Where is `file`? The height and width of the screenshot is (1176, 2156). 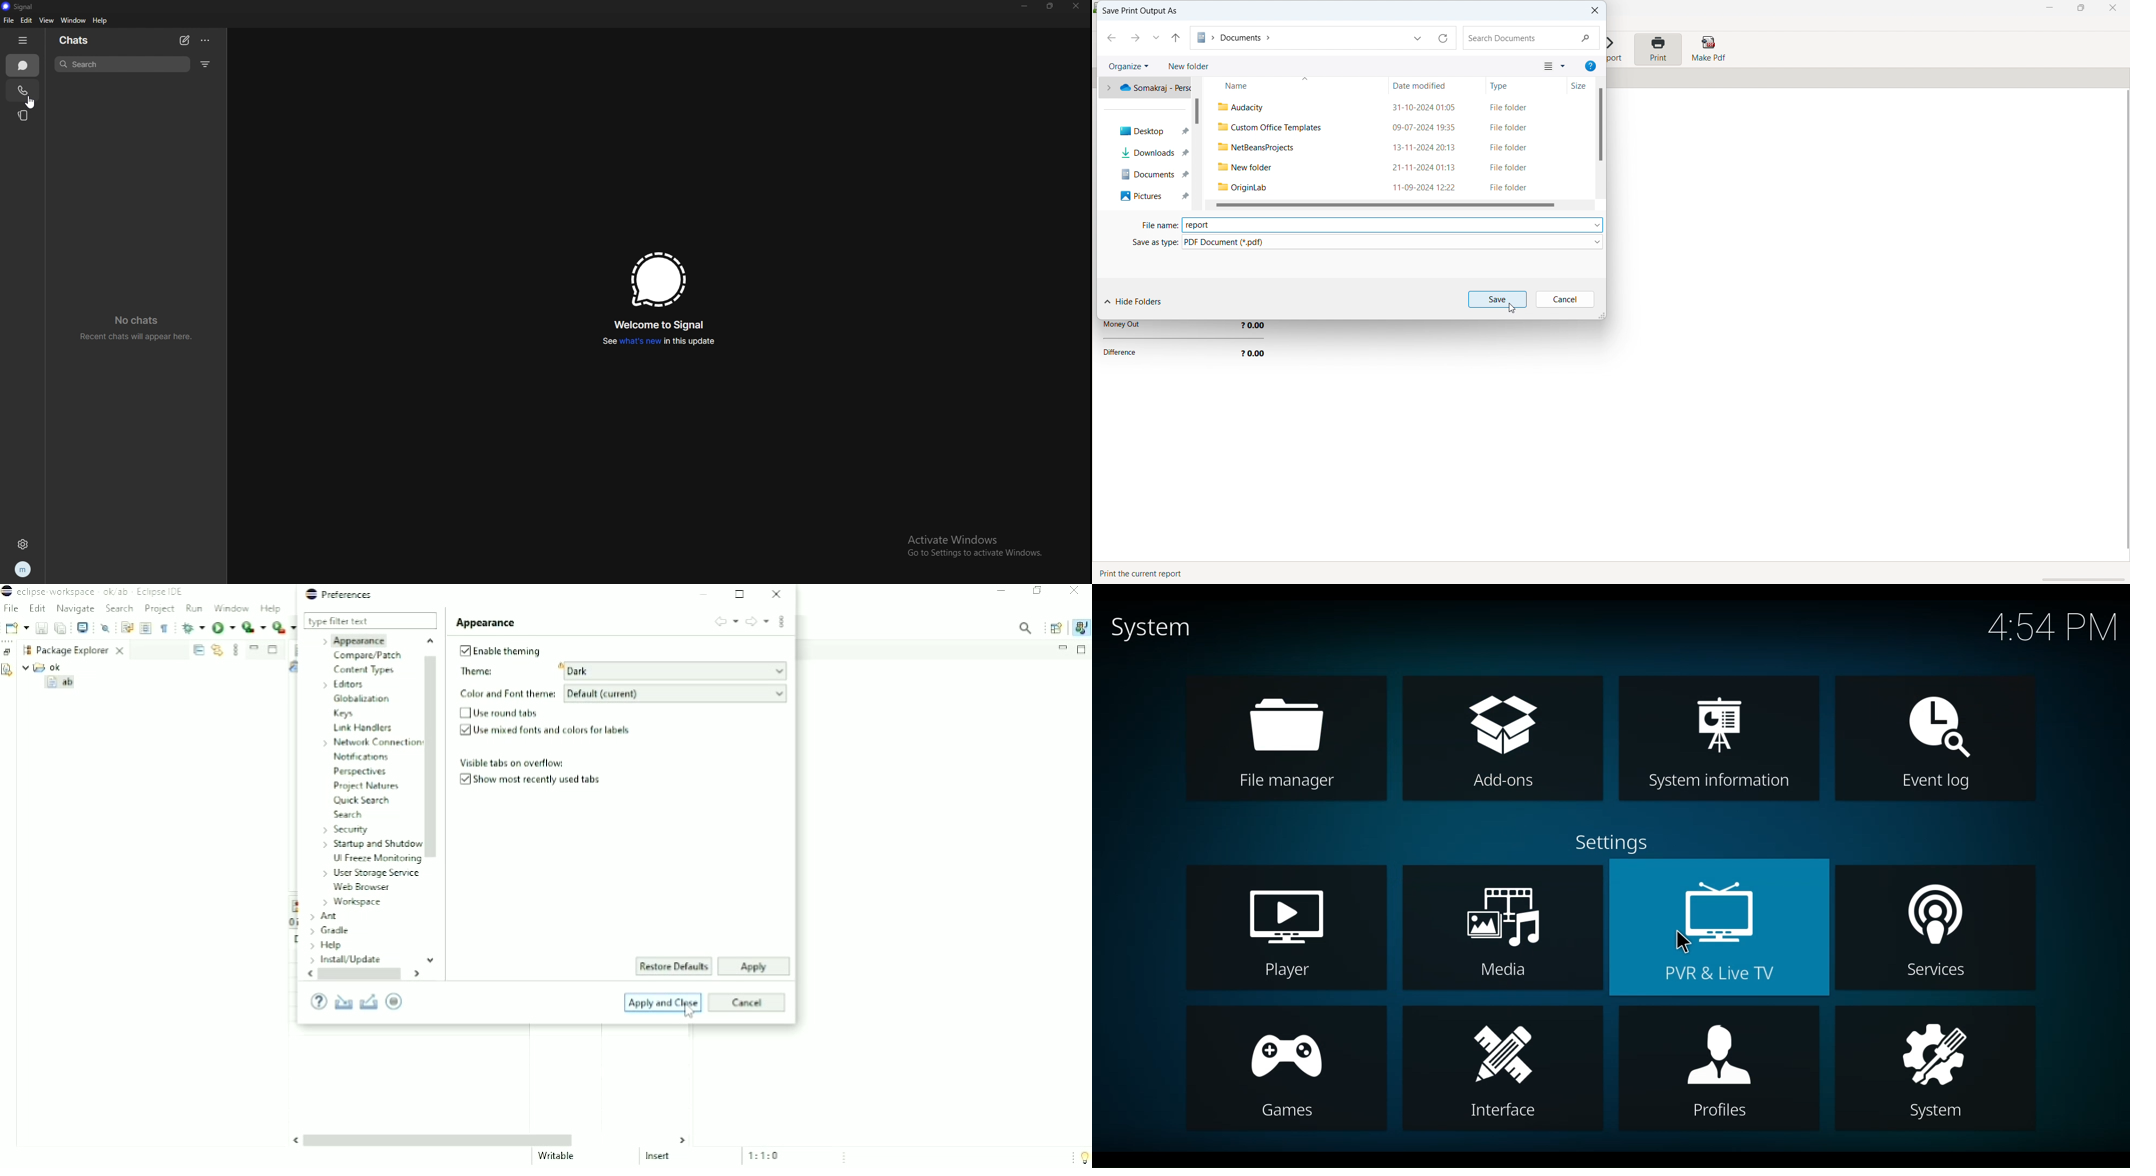 file is located at coordinates (9, 20).